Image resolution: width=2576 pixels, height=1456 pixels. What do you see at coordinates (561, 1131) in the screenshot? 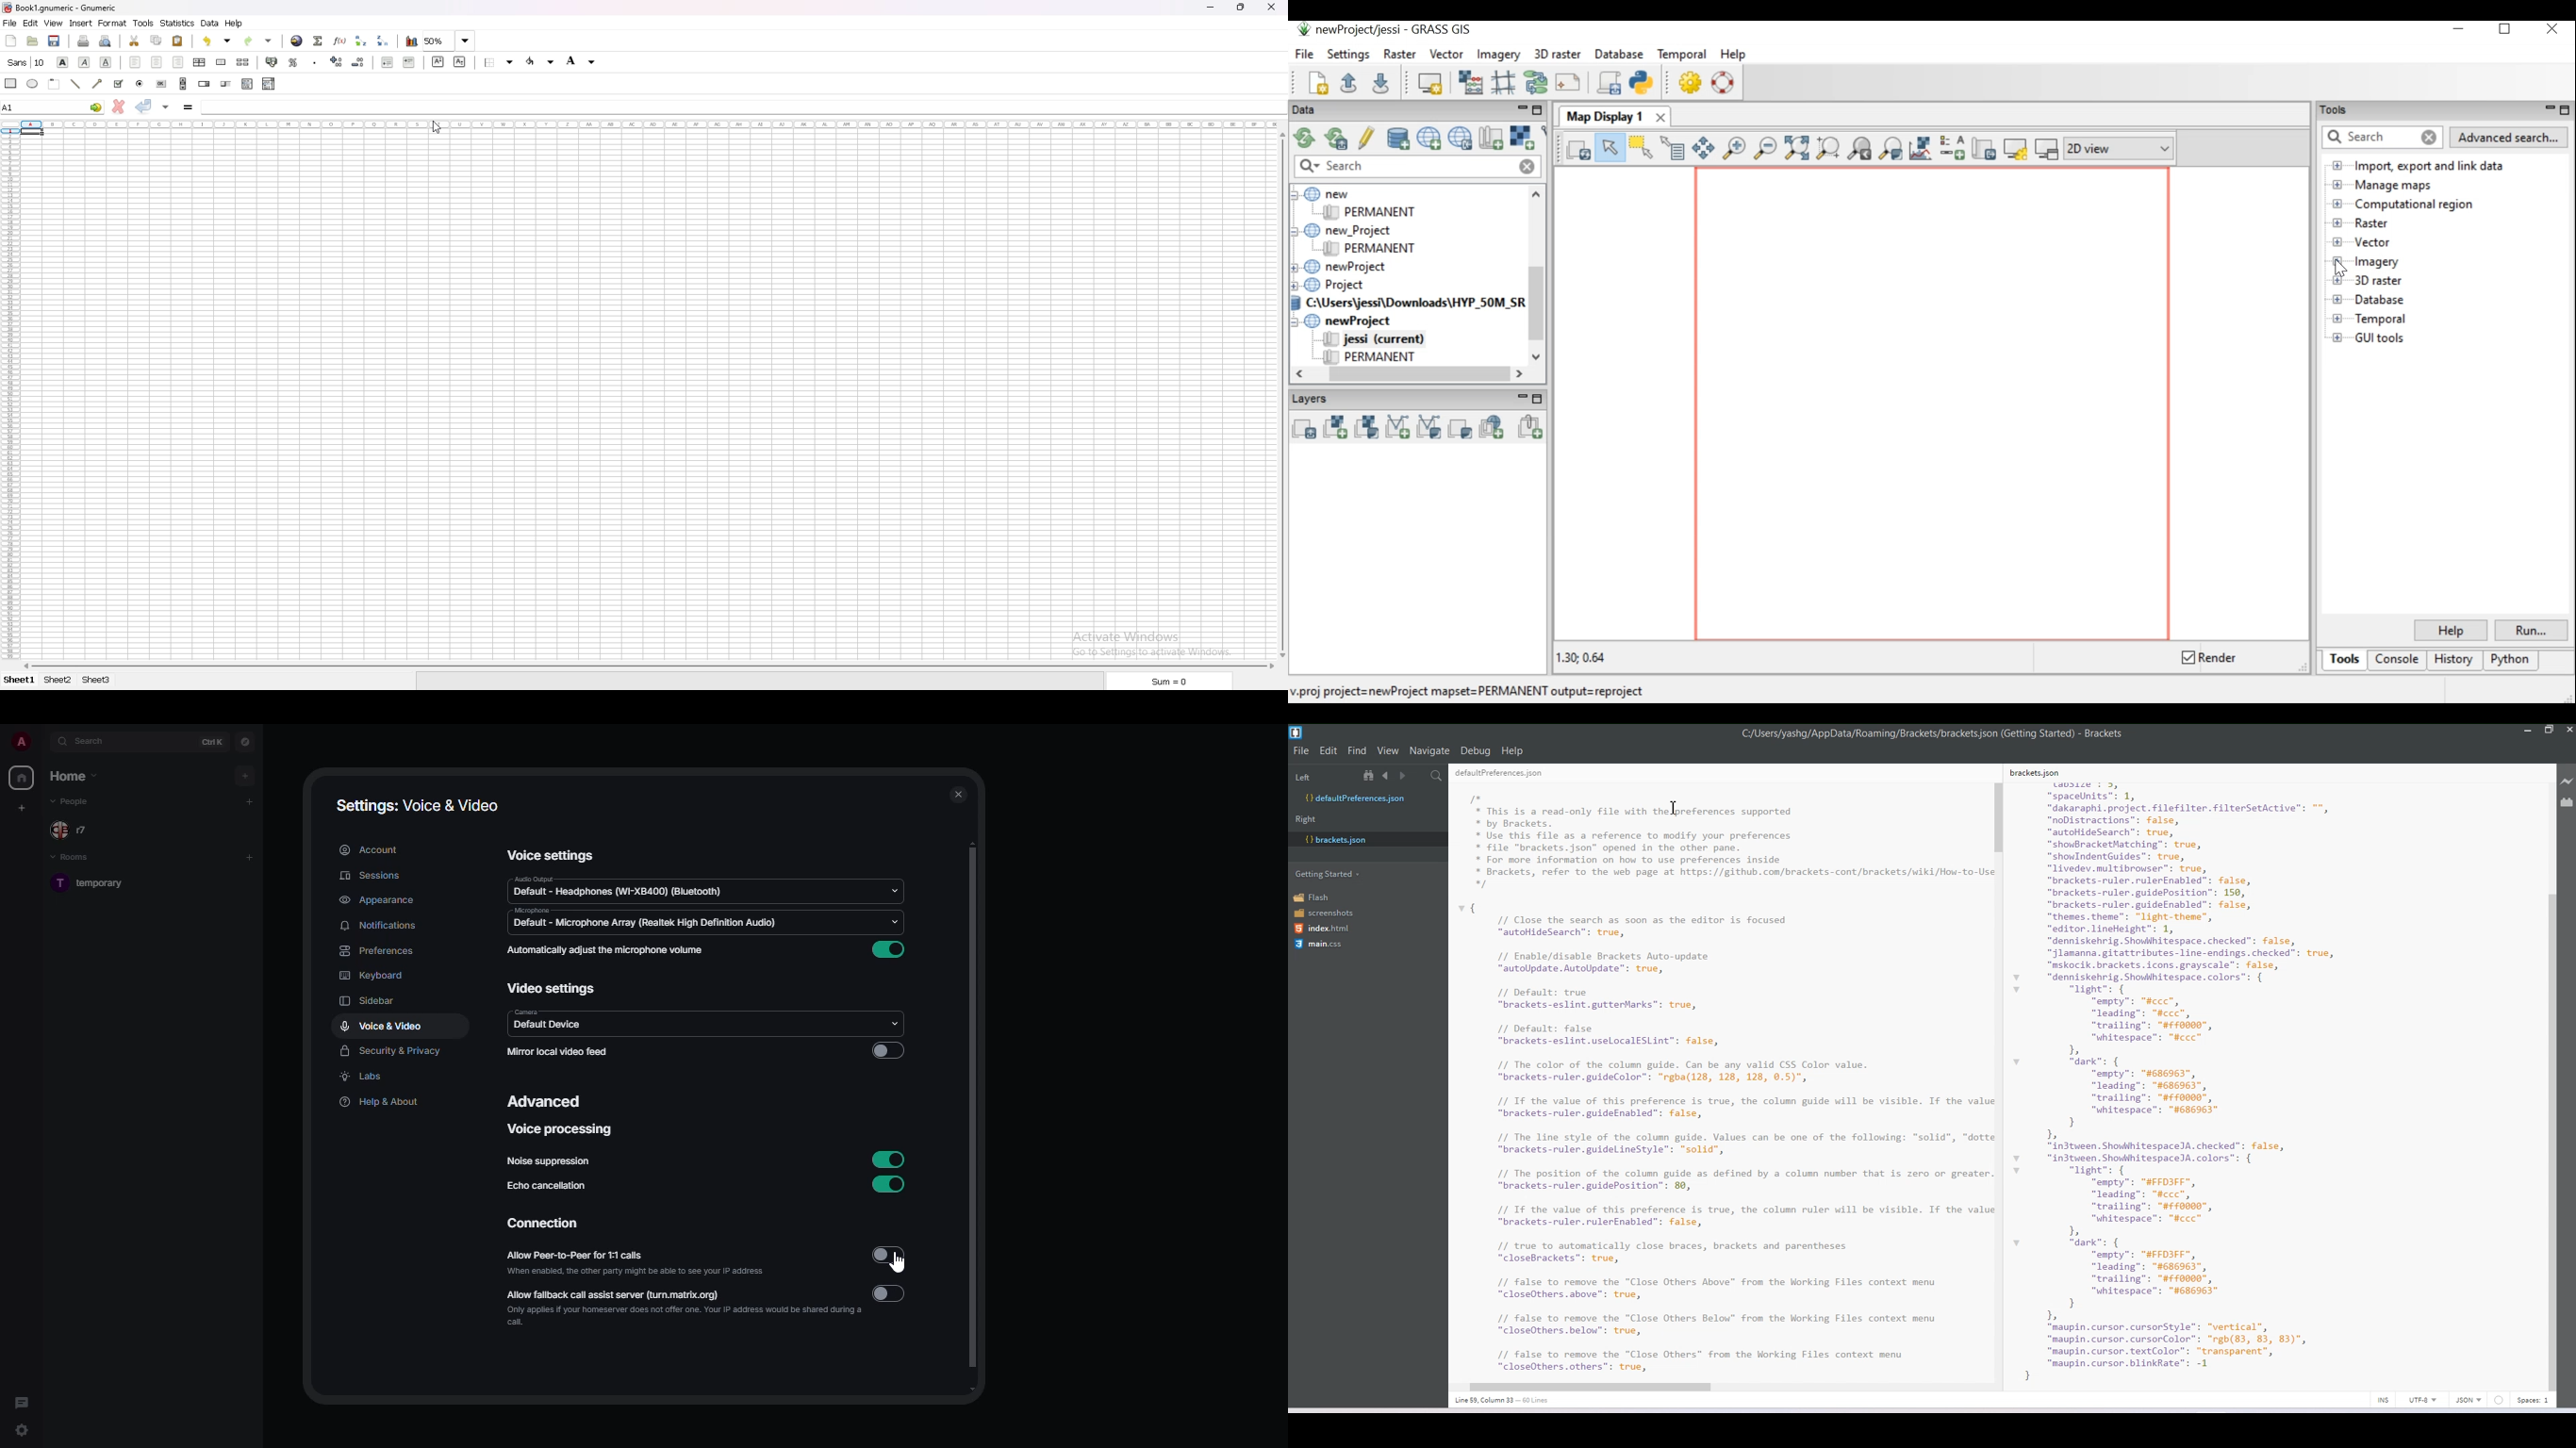
I see `voice processing` at bounding box center [561, 1131].